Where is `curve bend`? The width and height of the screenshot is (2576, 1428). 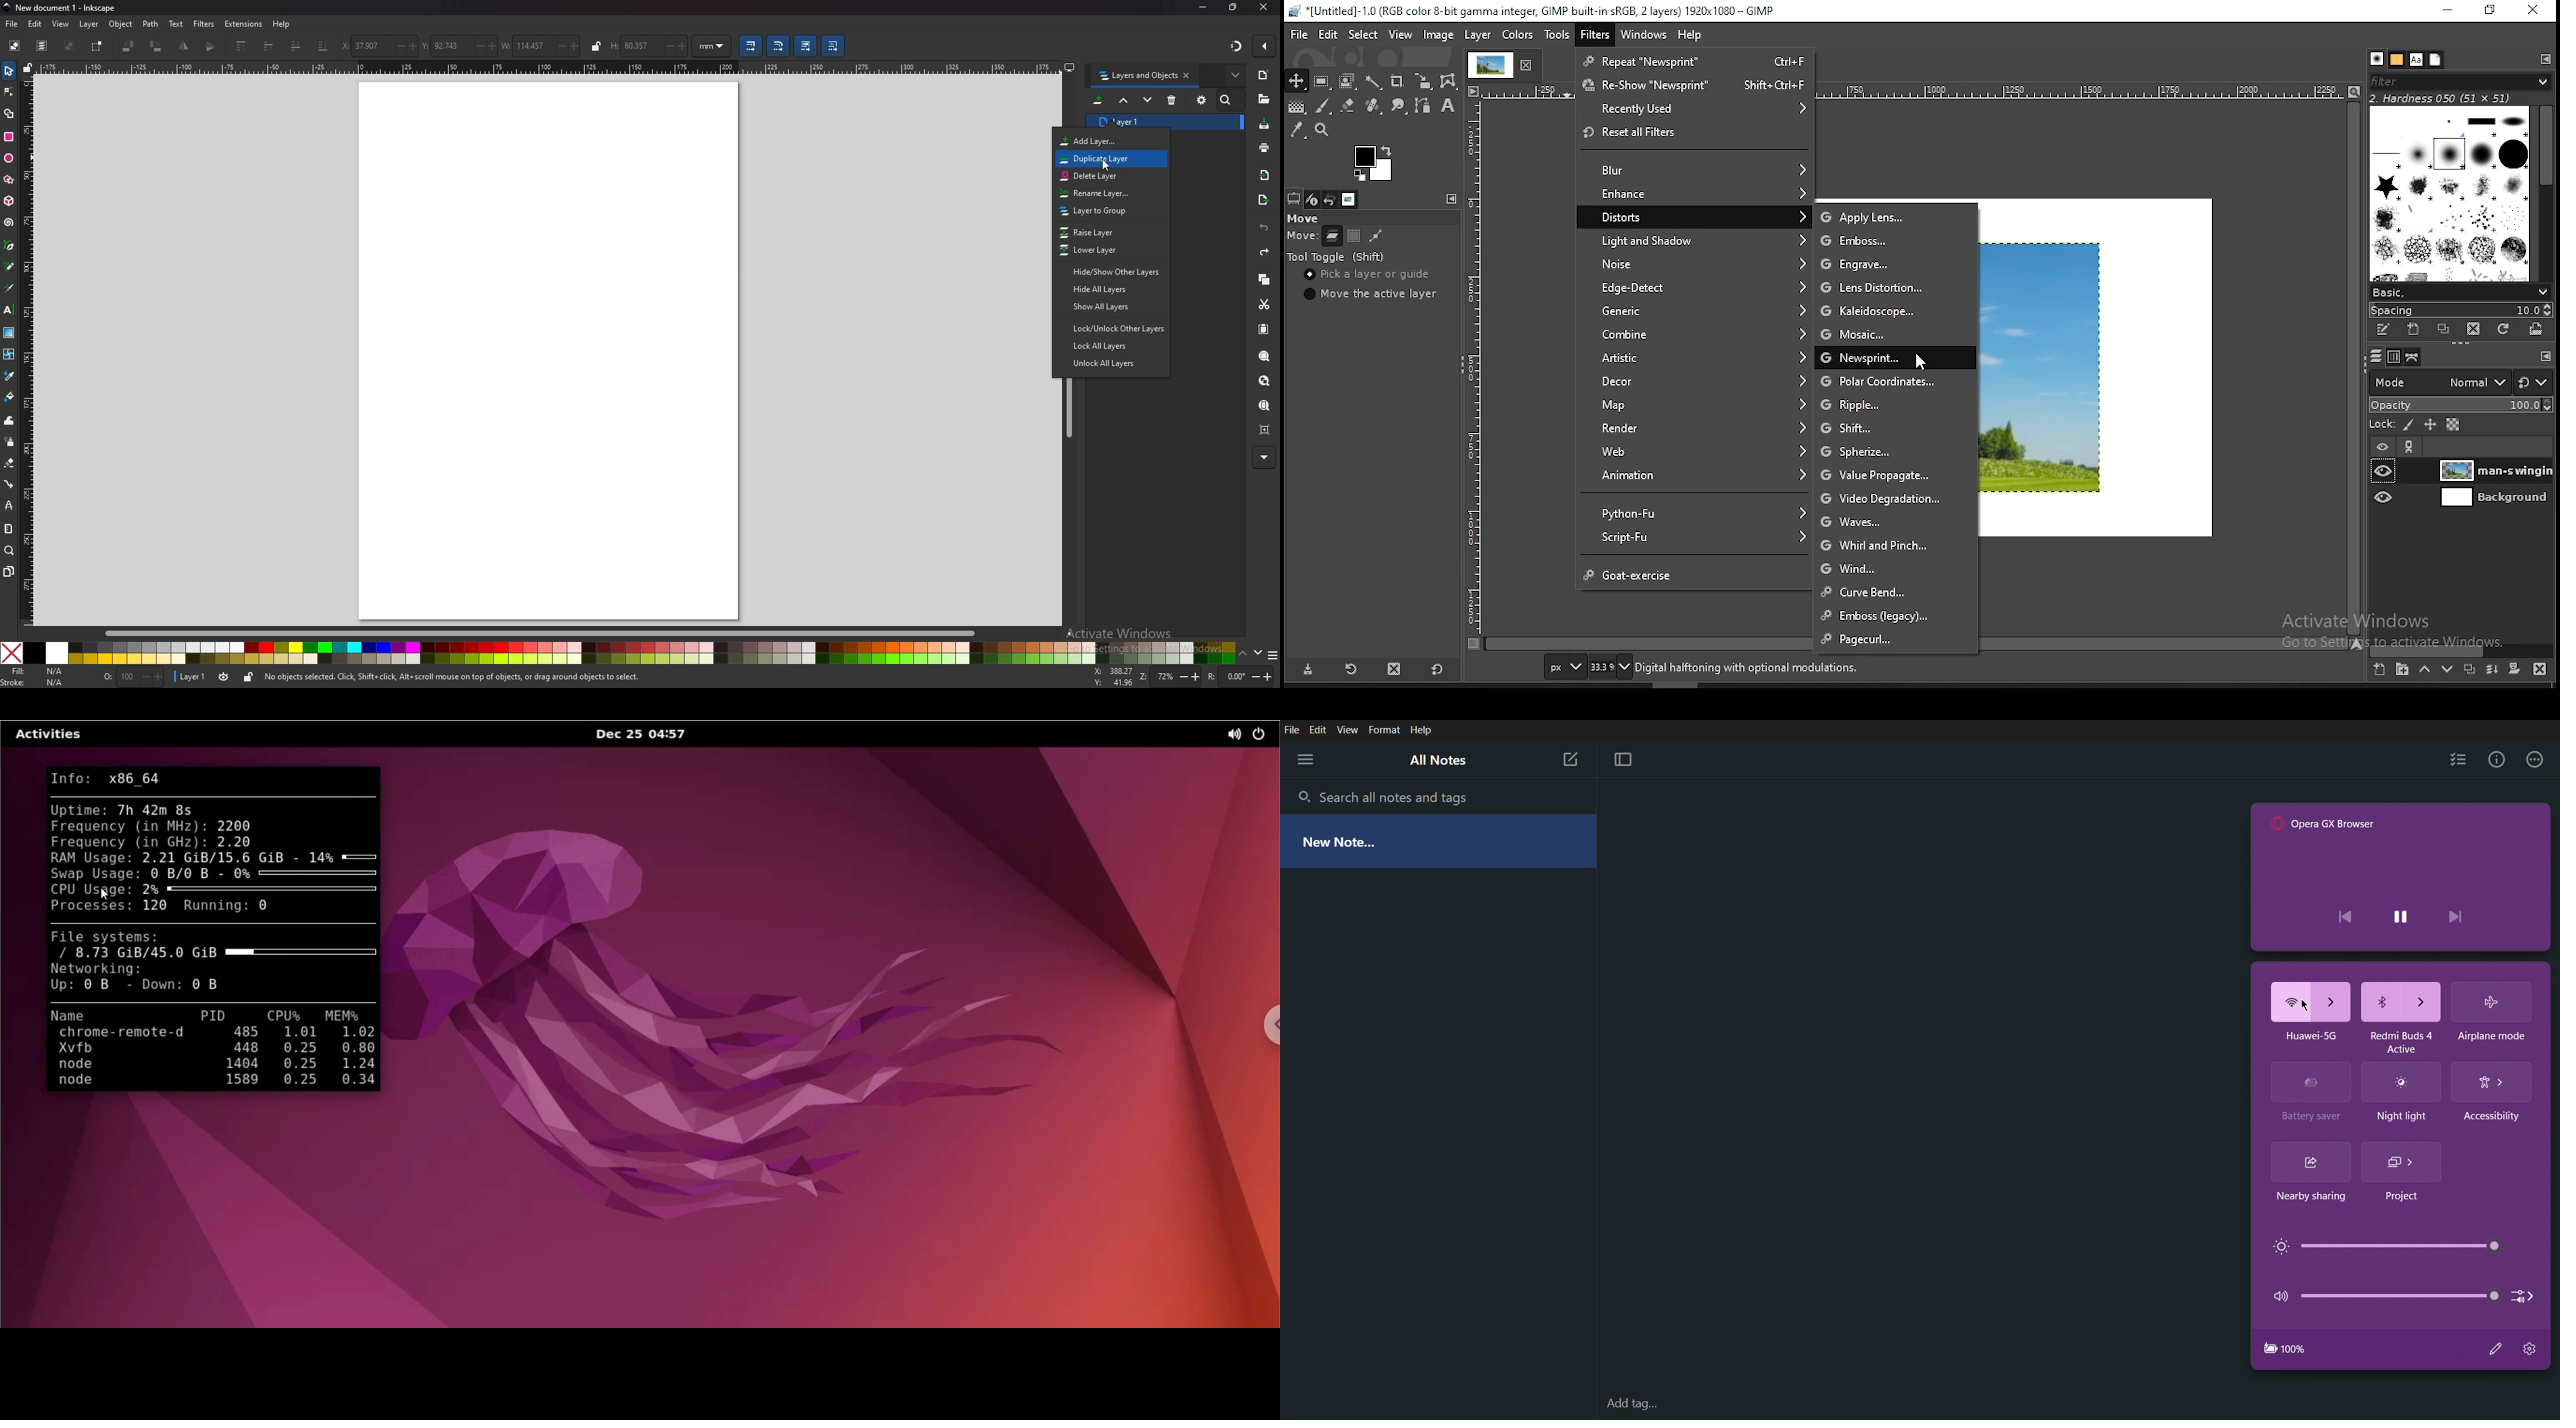
curve bend is located at coordinates (1895, 591).